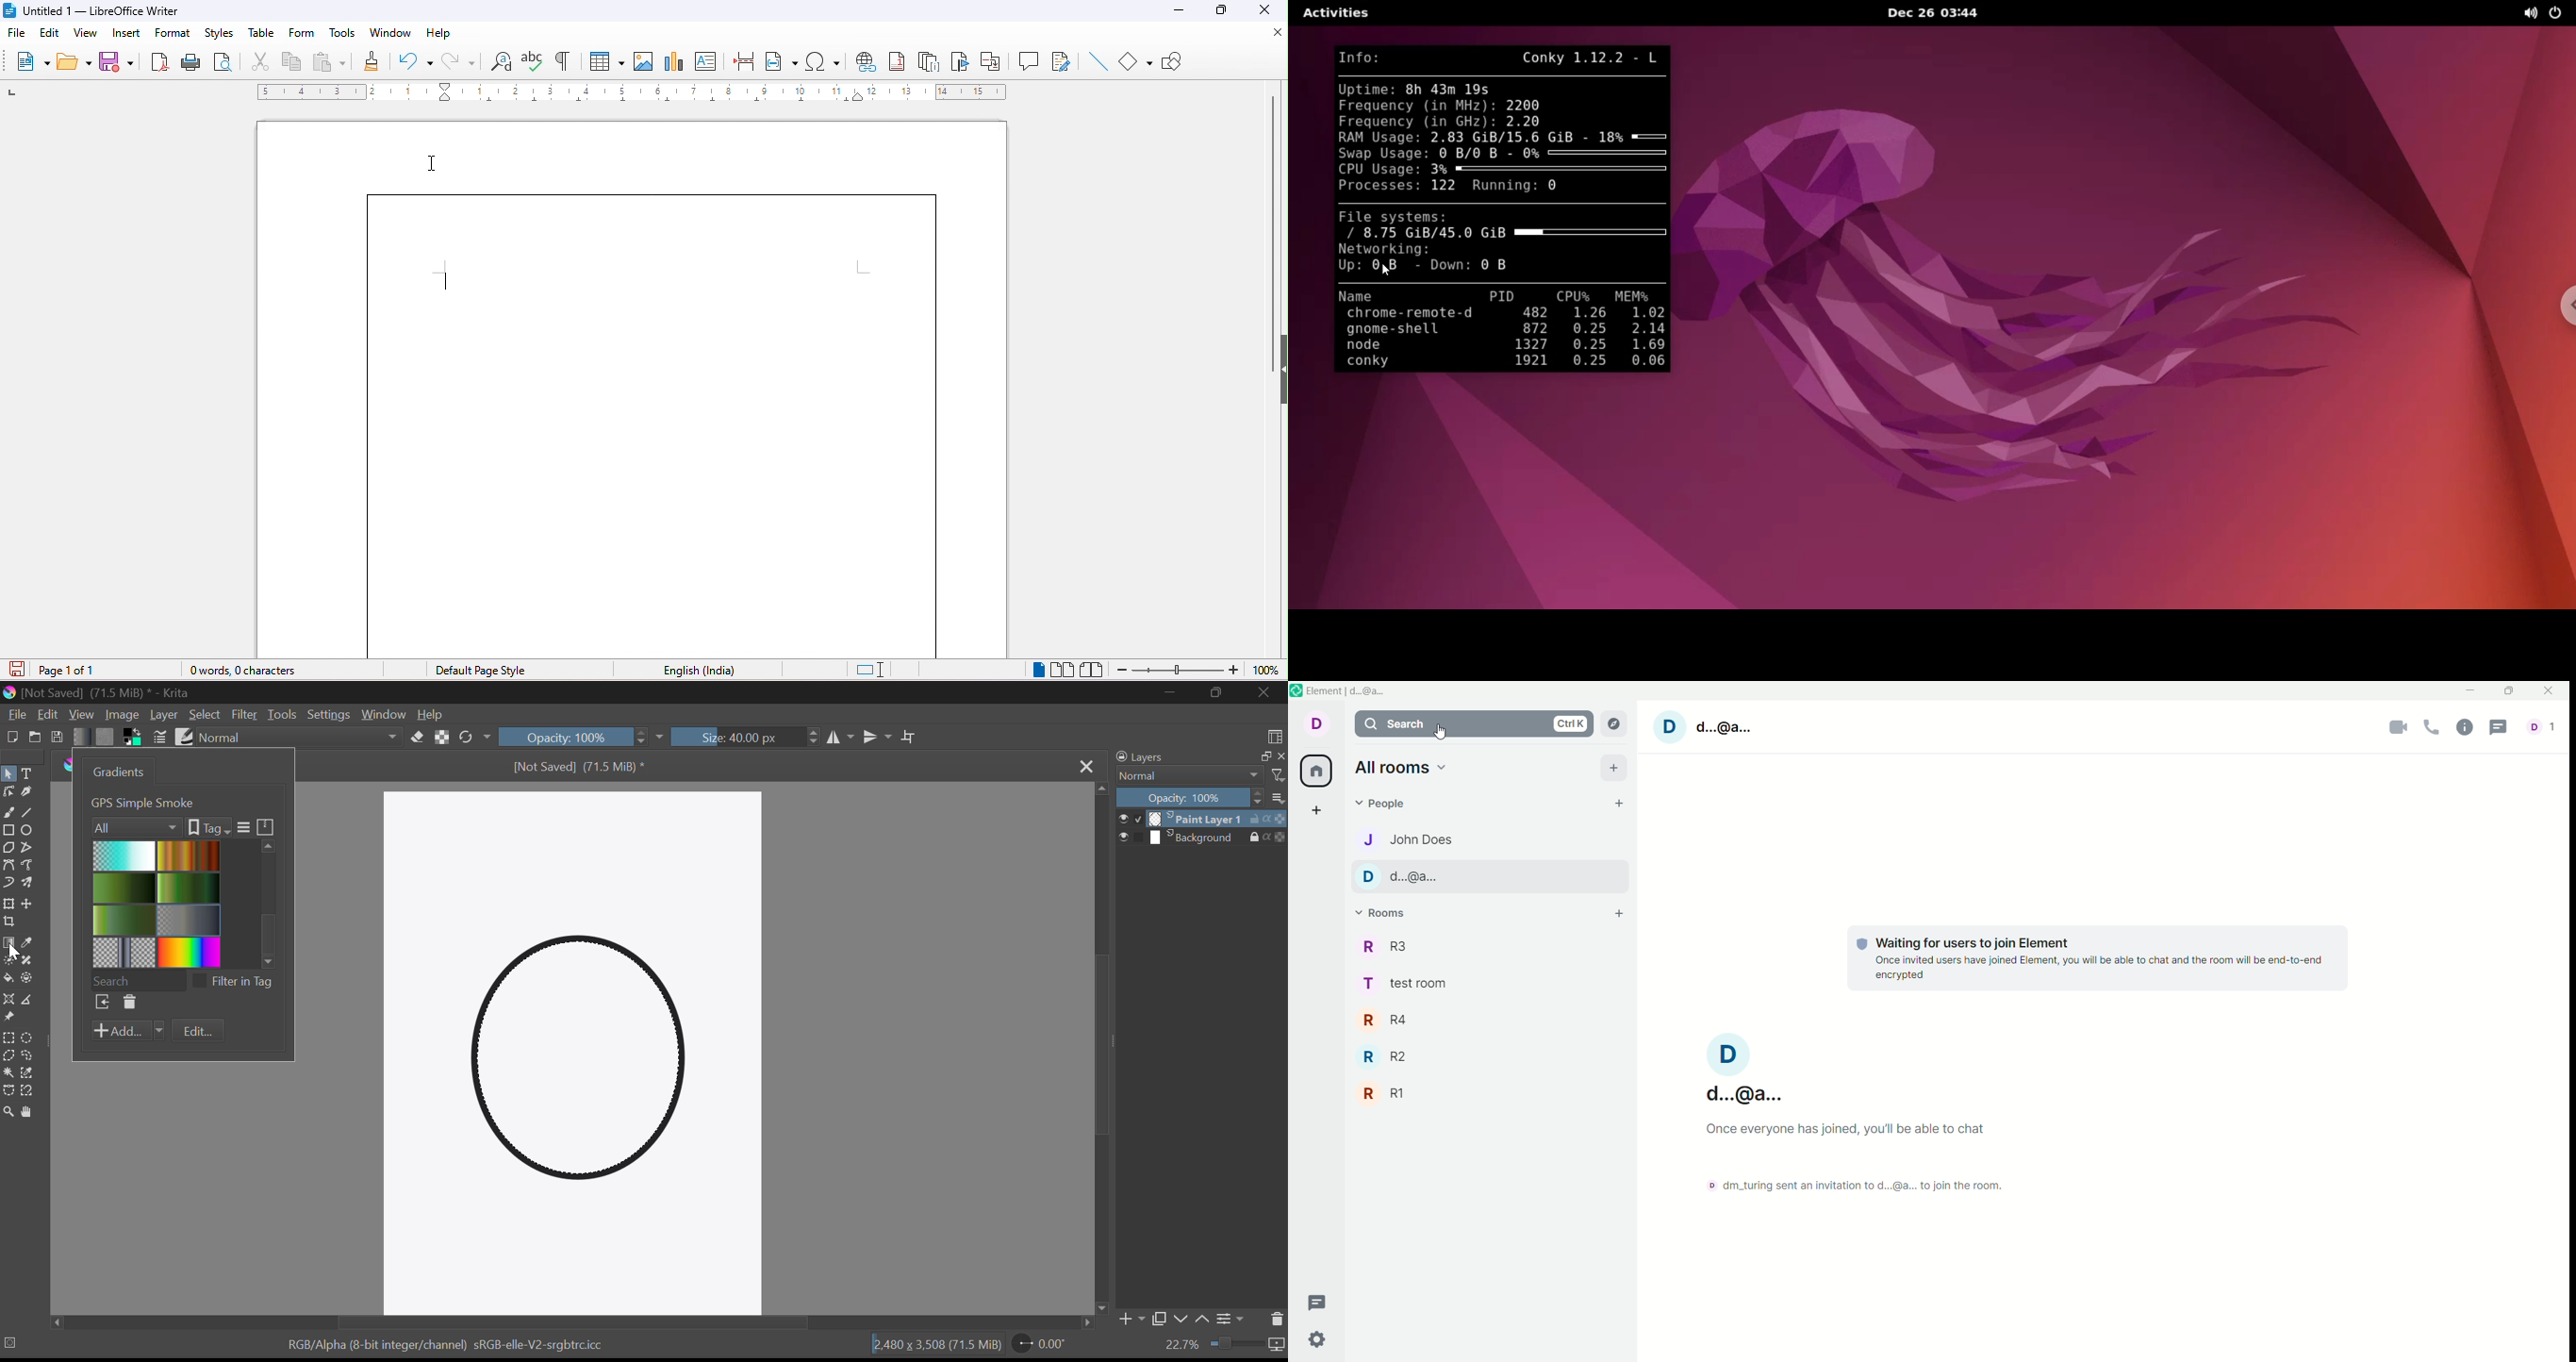 The width and height of the screenshot is (2576, 1372). Describe the element at coordinates (1403, 768) in the screenshot. I see `all rooms` at that location.